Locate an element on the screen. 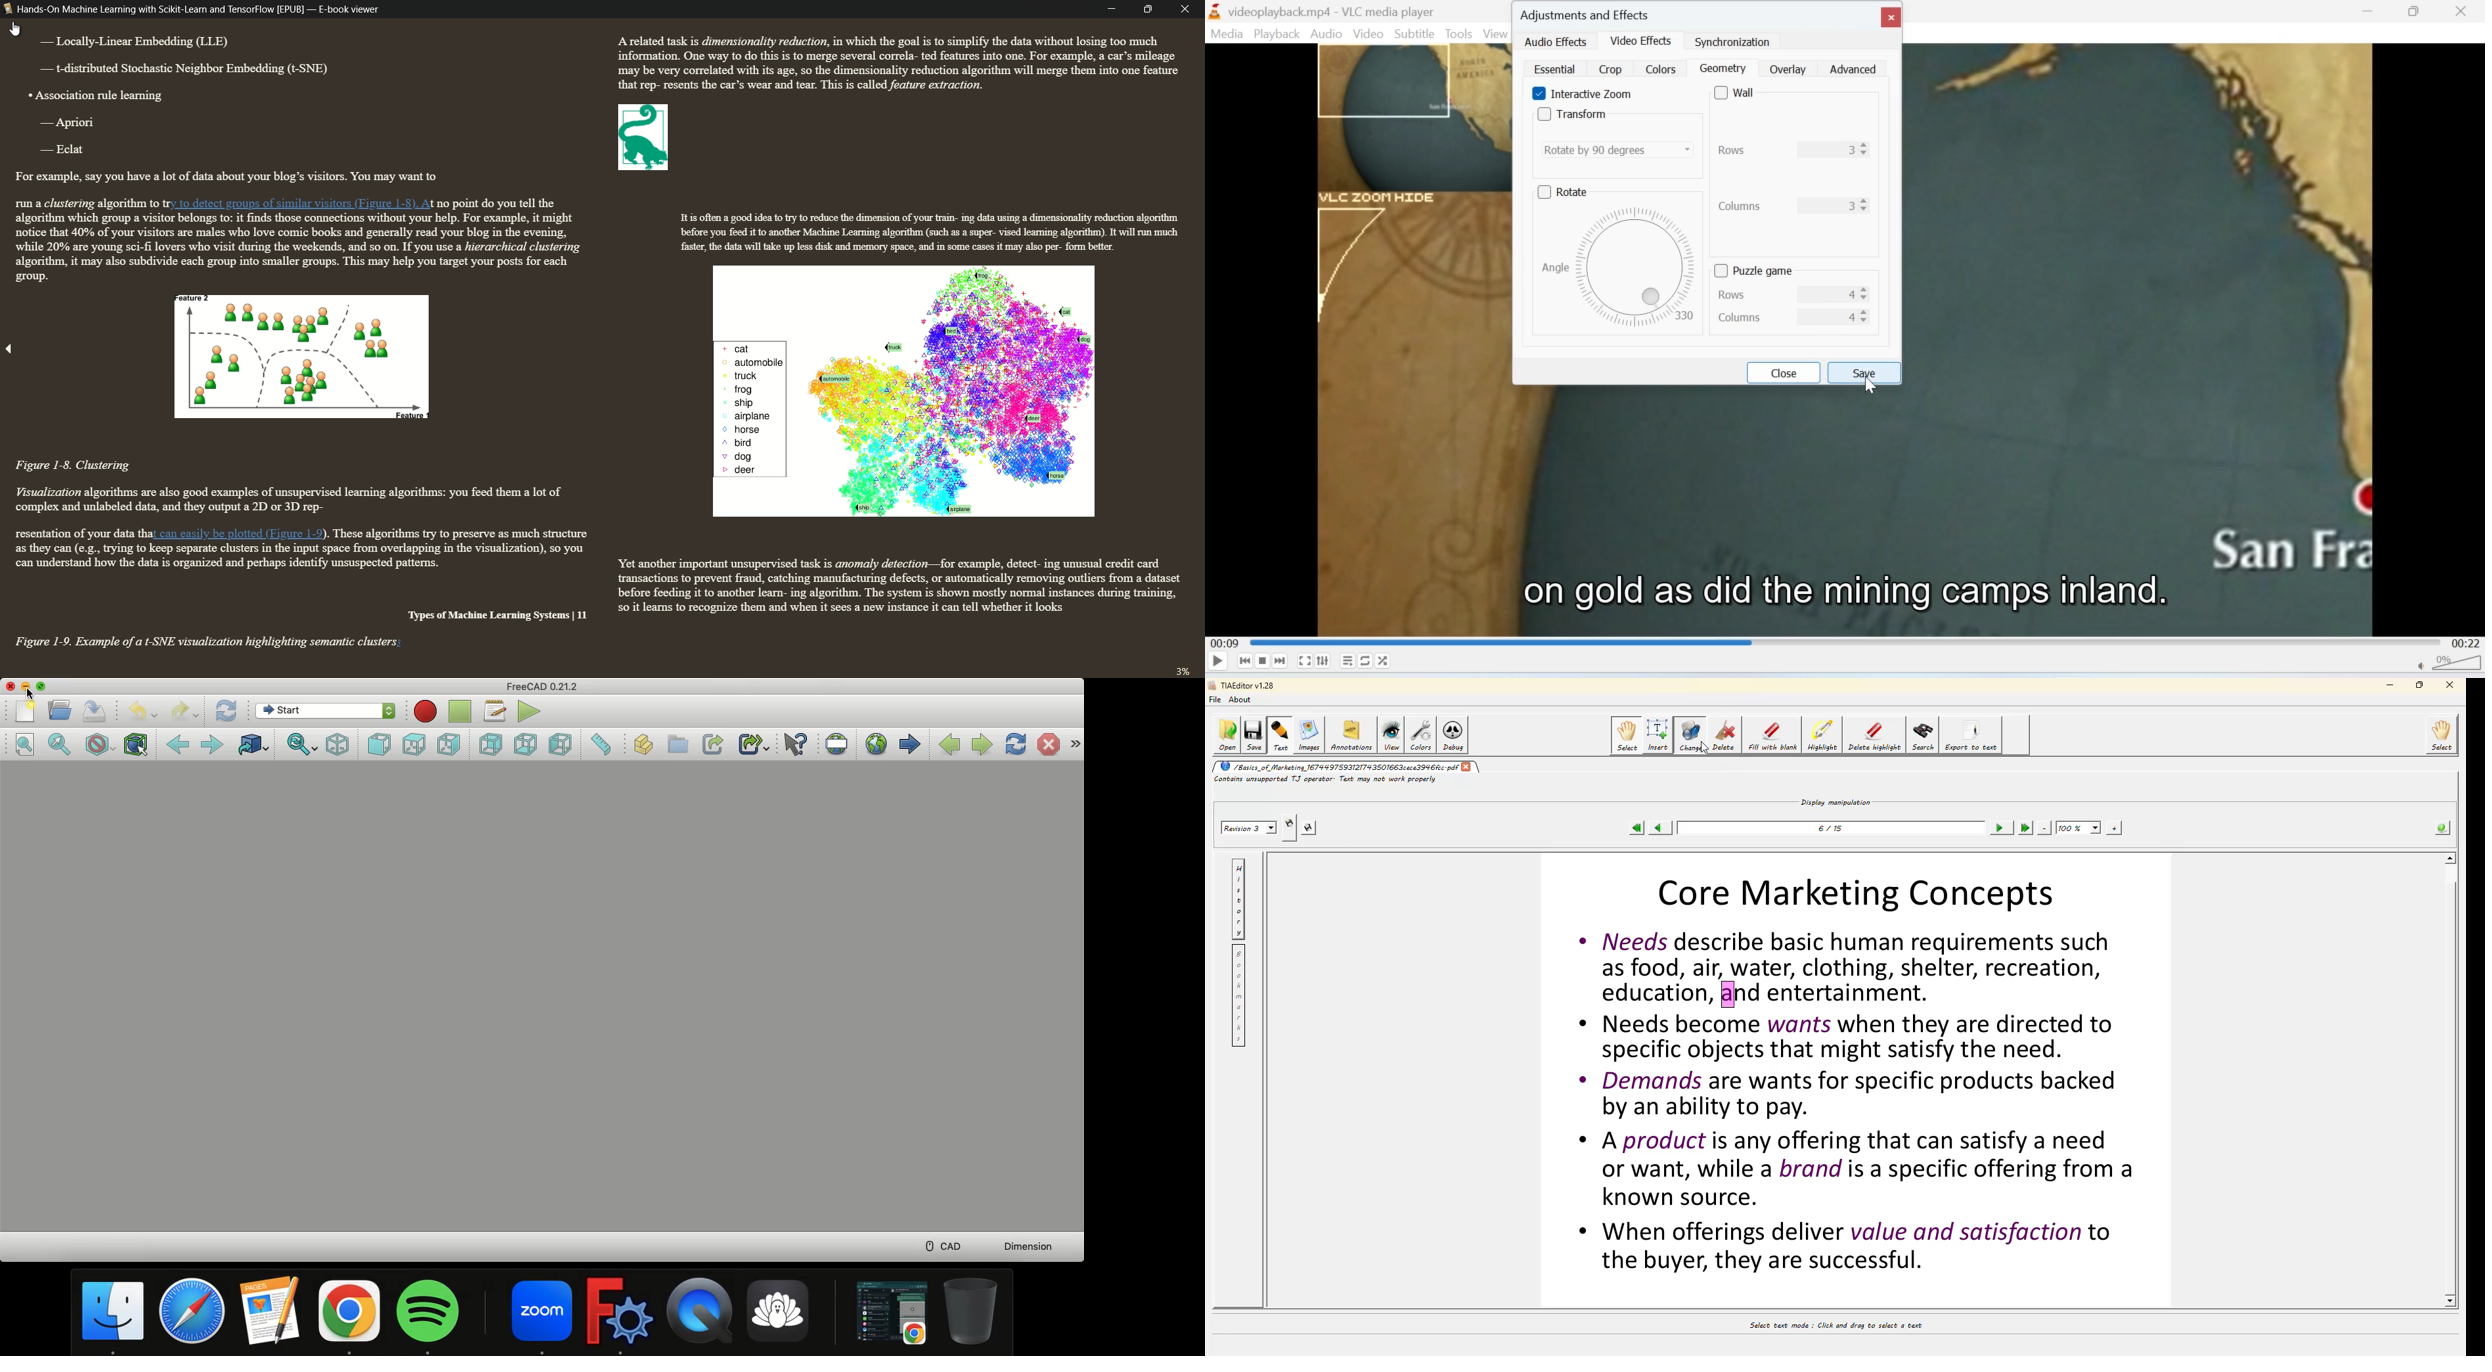  save is located at coordinates (96, 710).